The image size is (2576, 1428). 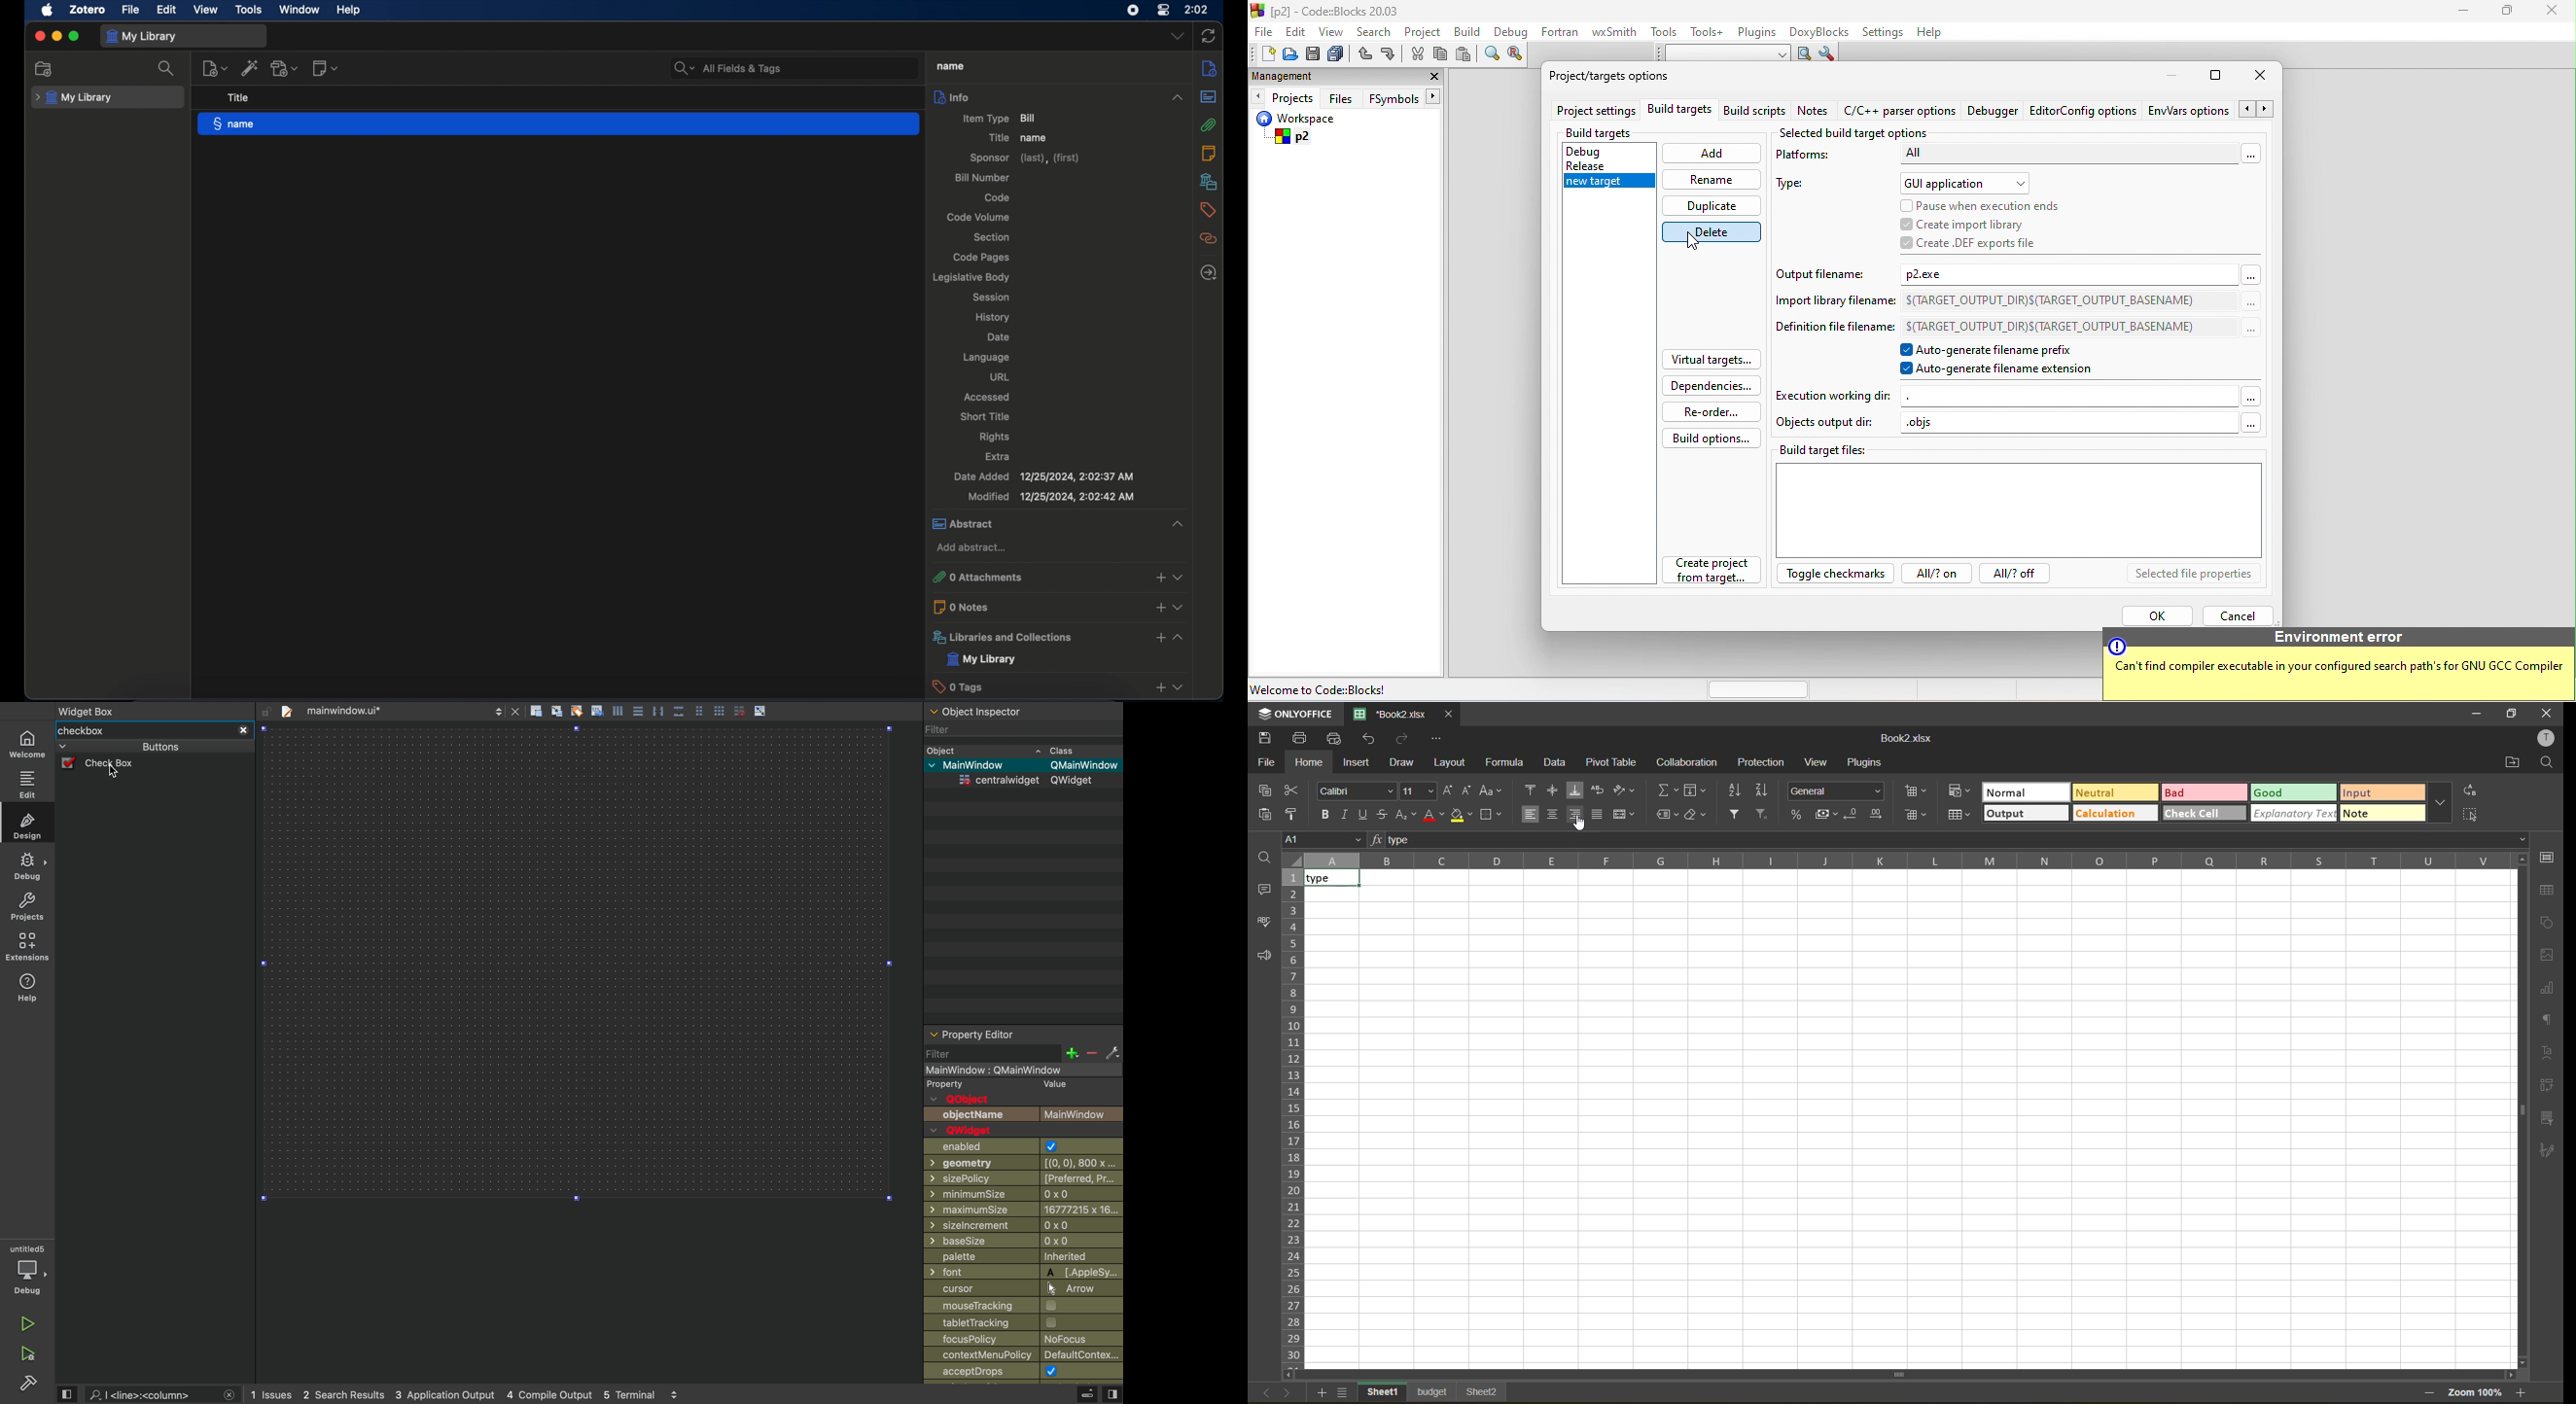 I want to click on show option window, so click(x=1829, y=53).